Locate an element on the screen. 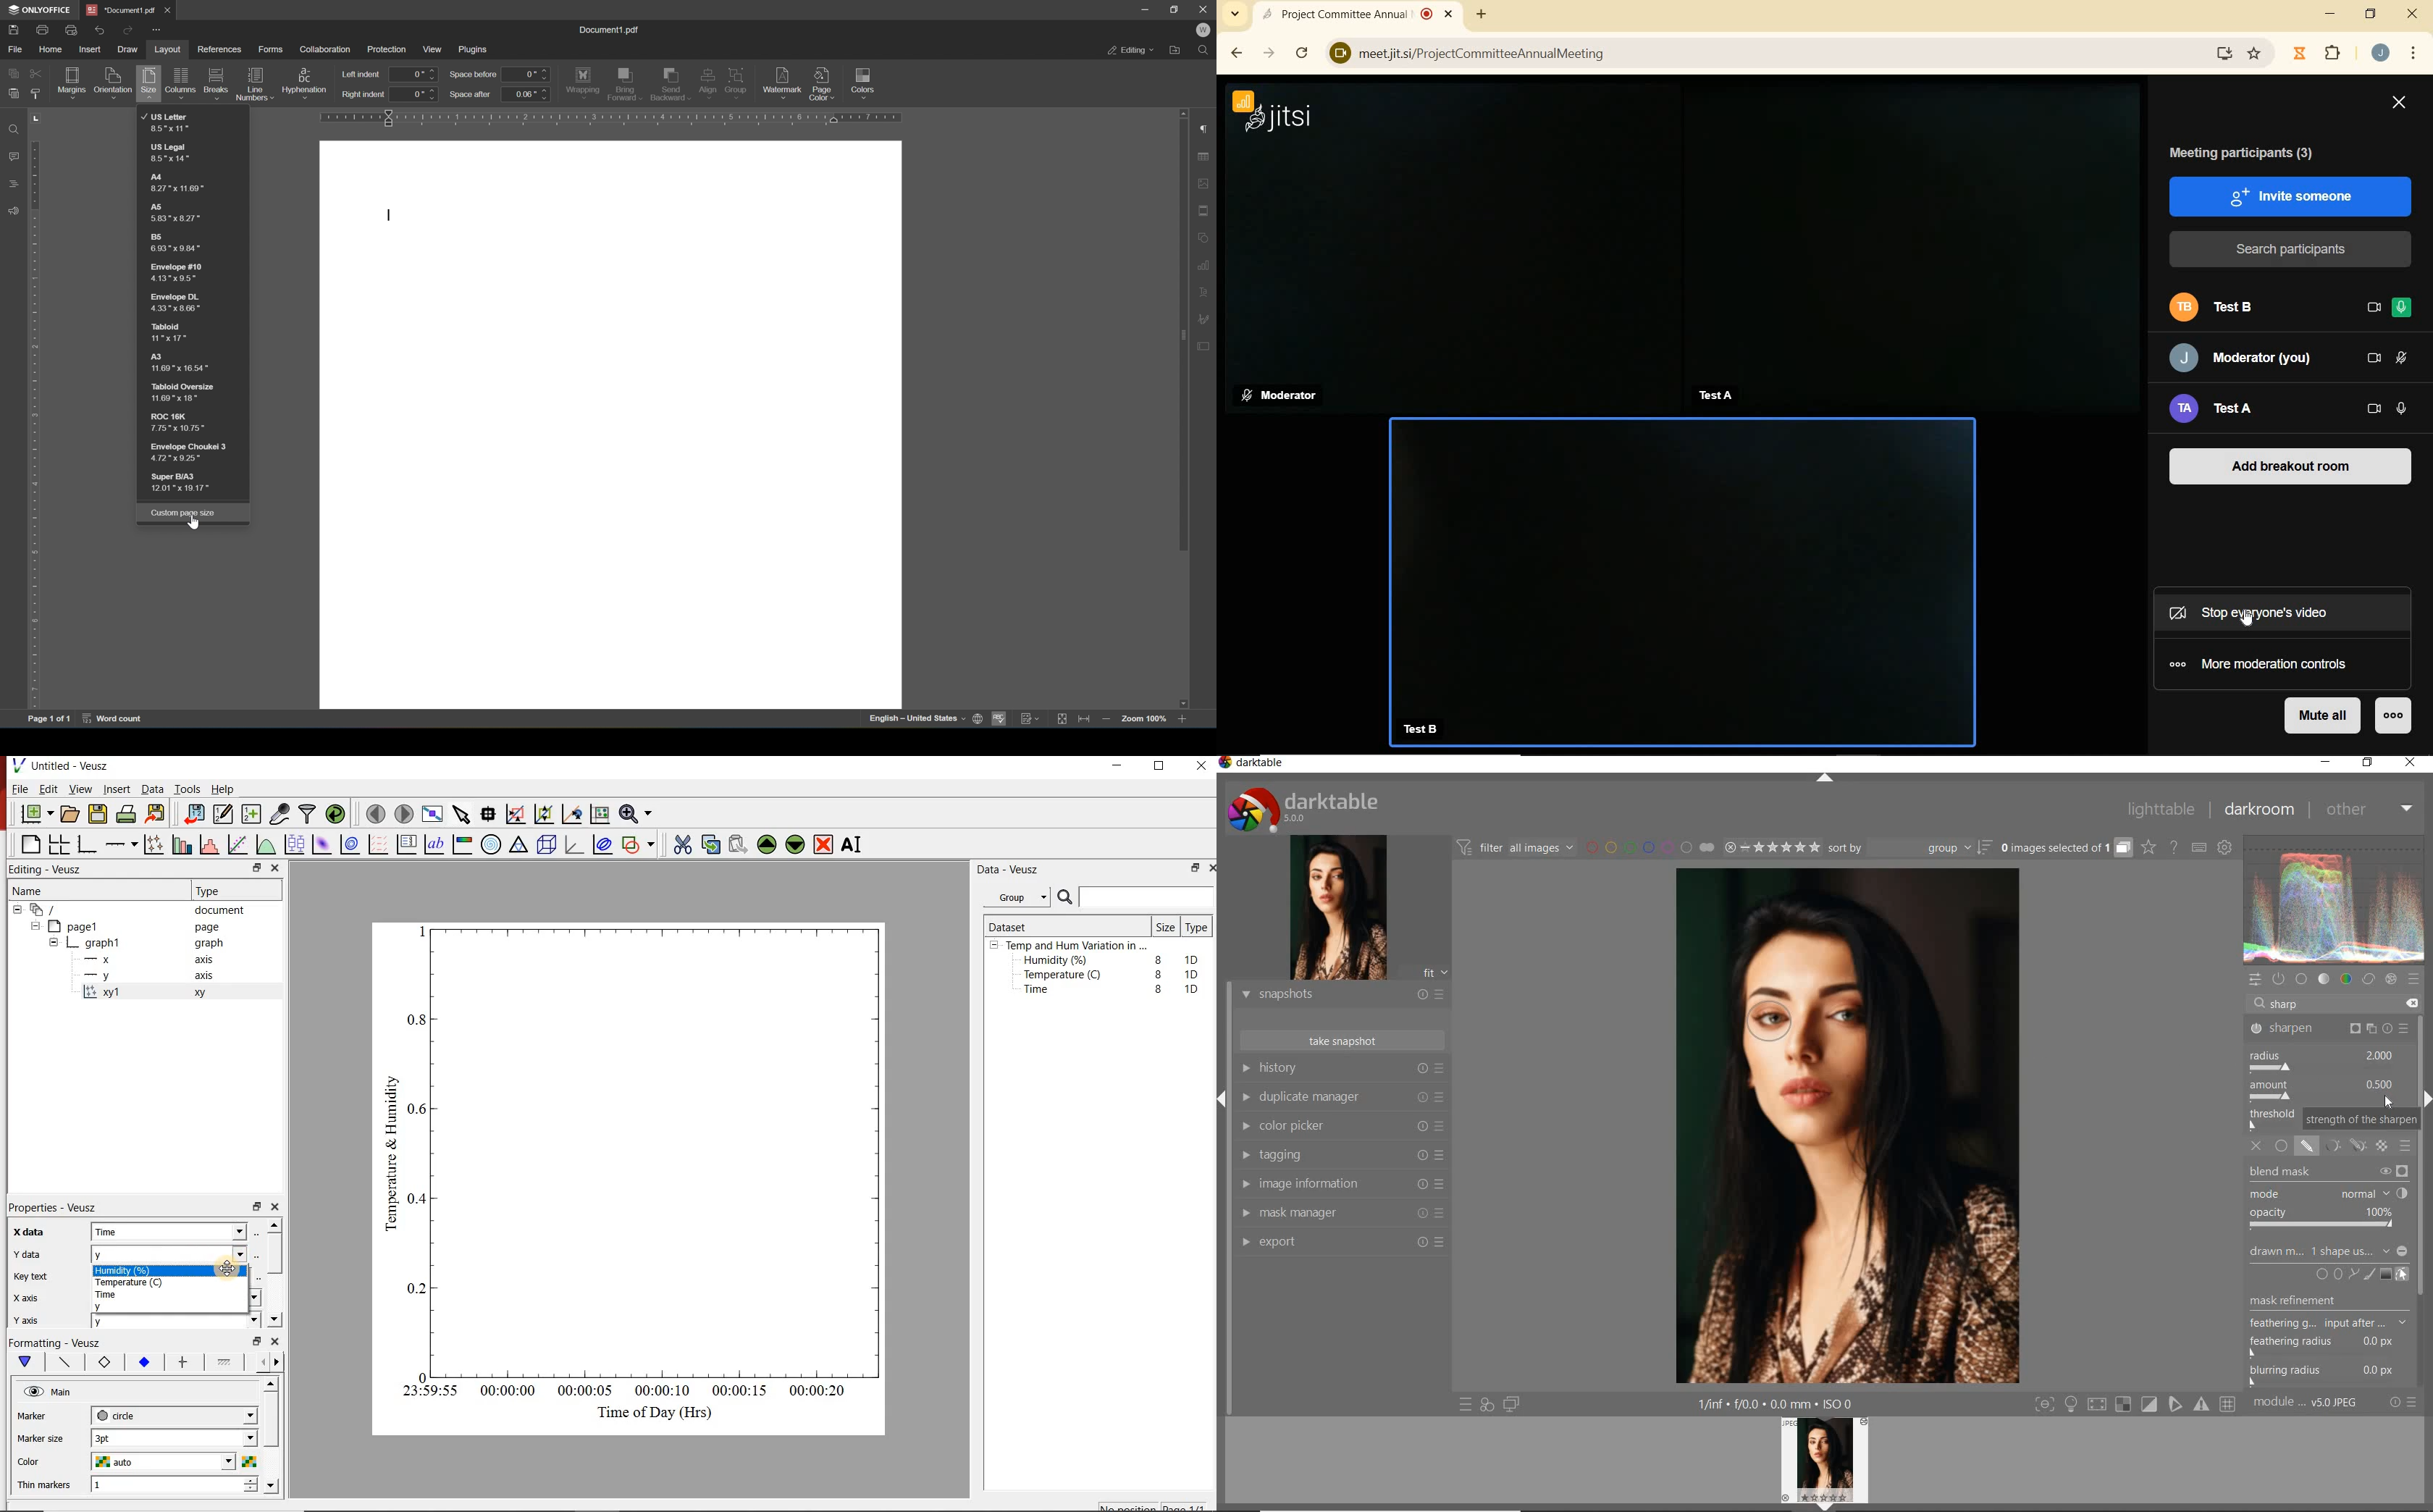 The image size is (2436, 1512). Search bar is located at coordinates (1135, 897).